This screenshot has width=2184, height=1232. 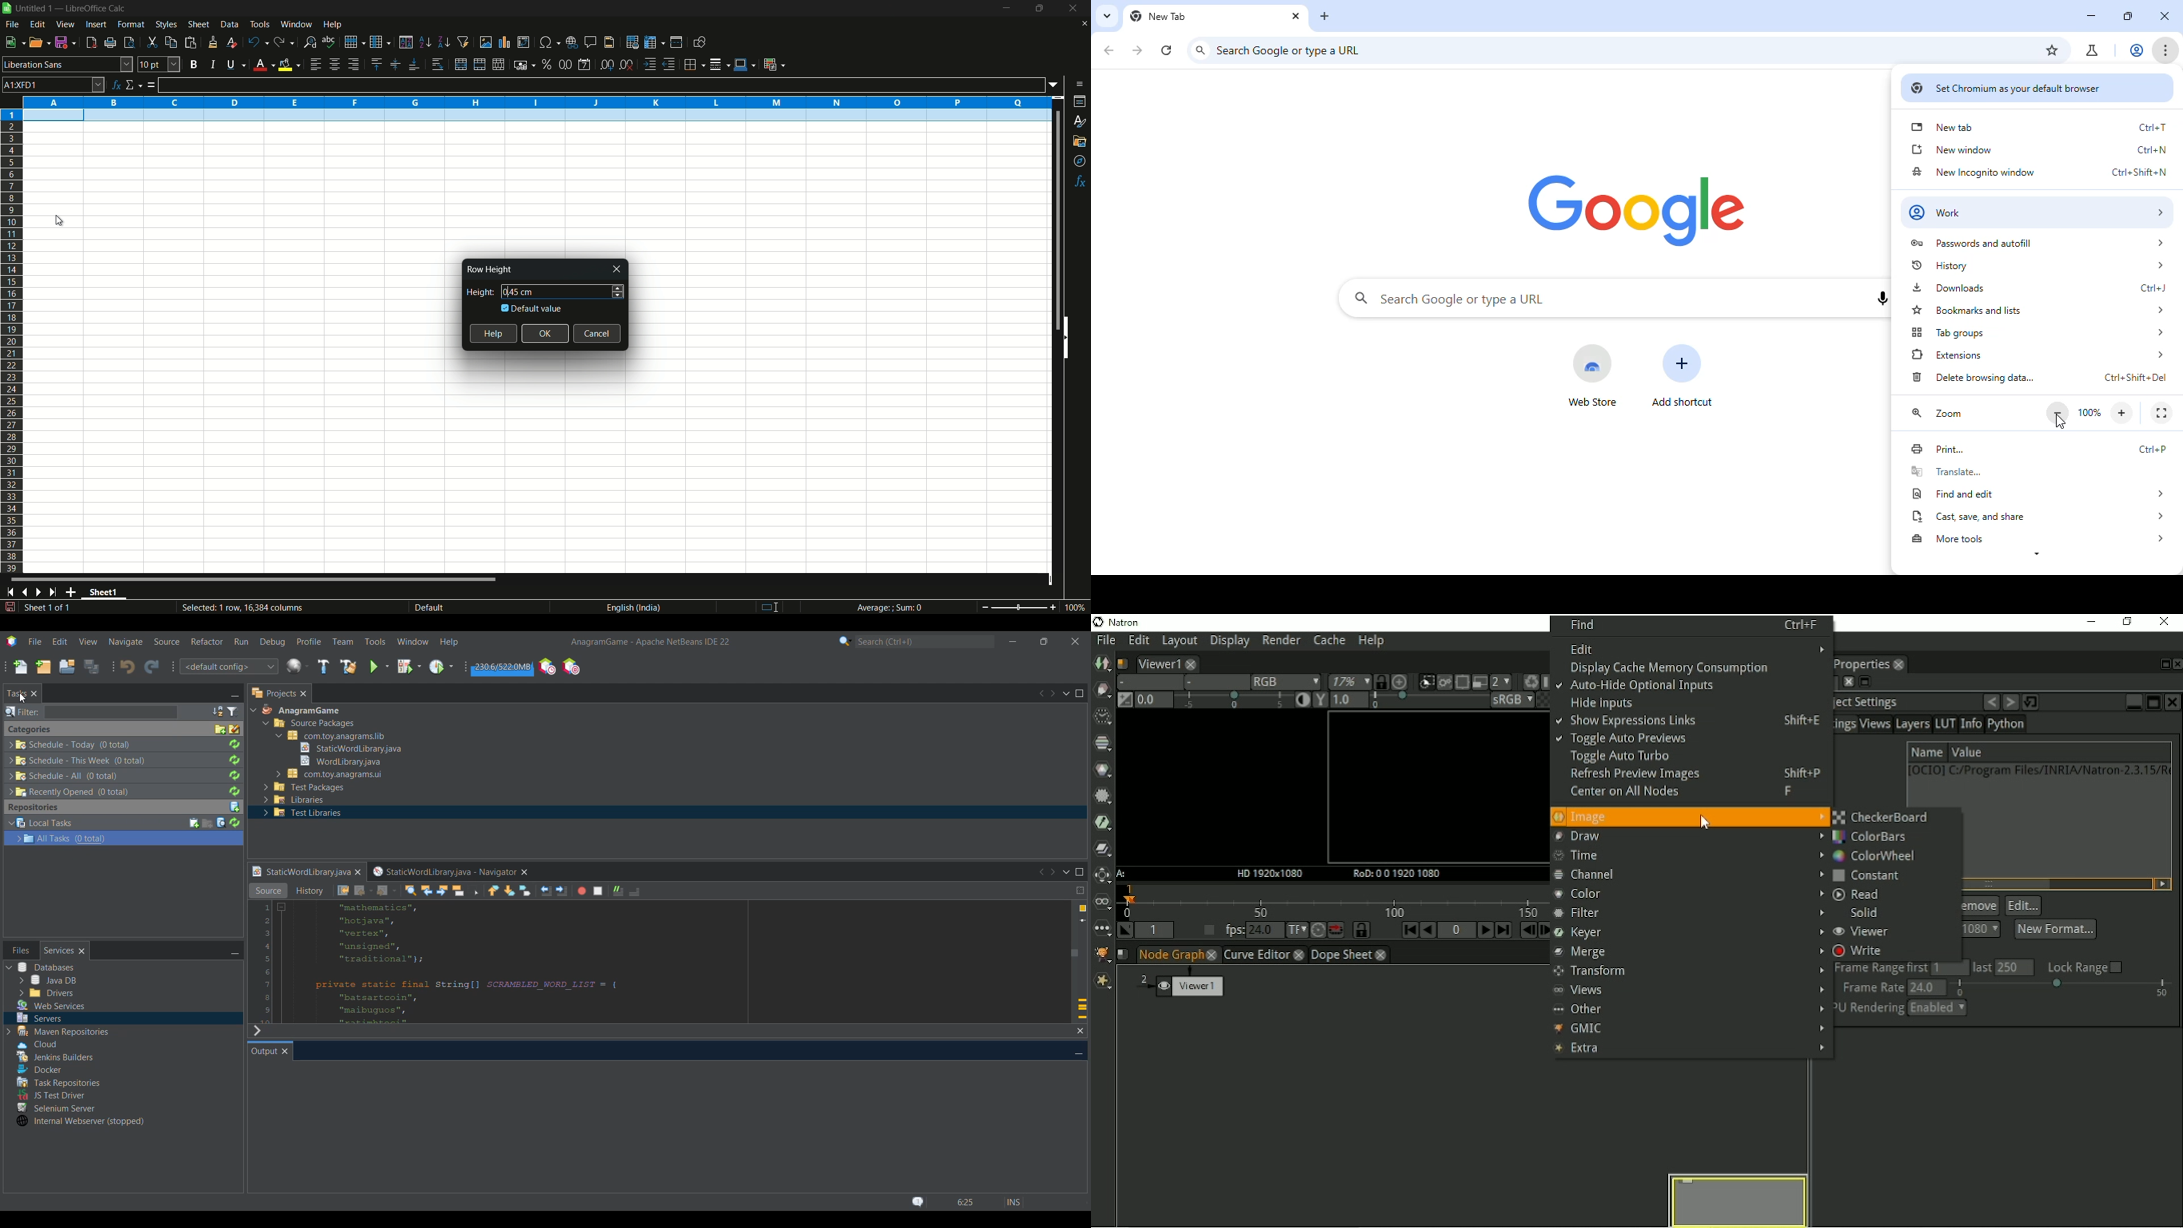 What do you see at coordinates (53, 84) in the screenshot?
I see `cell name` at bounding box center [53, 84].